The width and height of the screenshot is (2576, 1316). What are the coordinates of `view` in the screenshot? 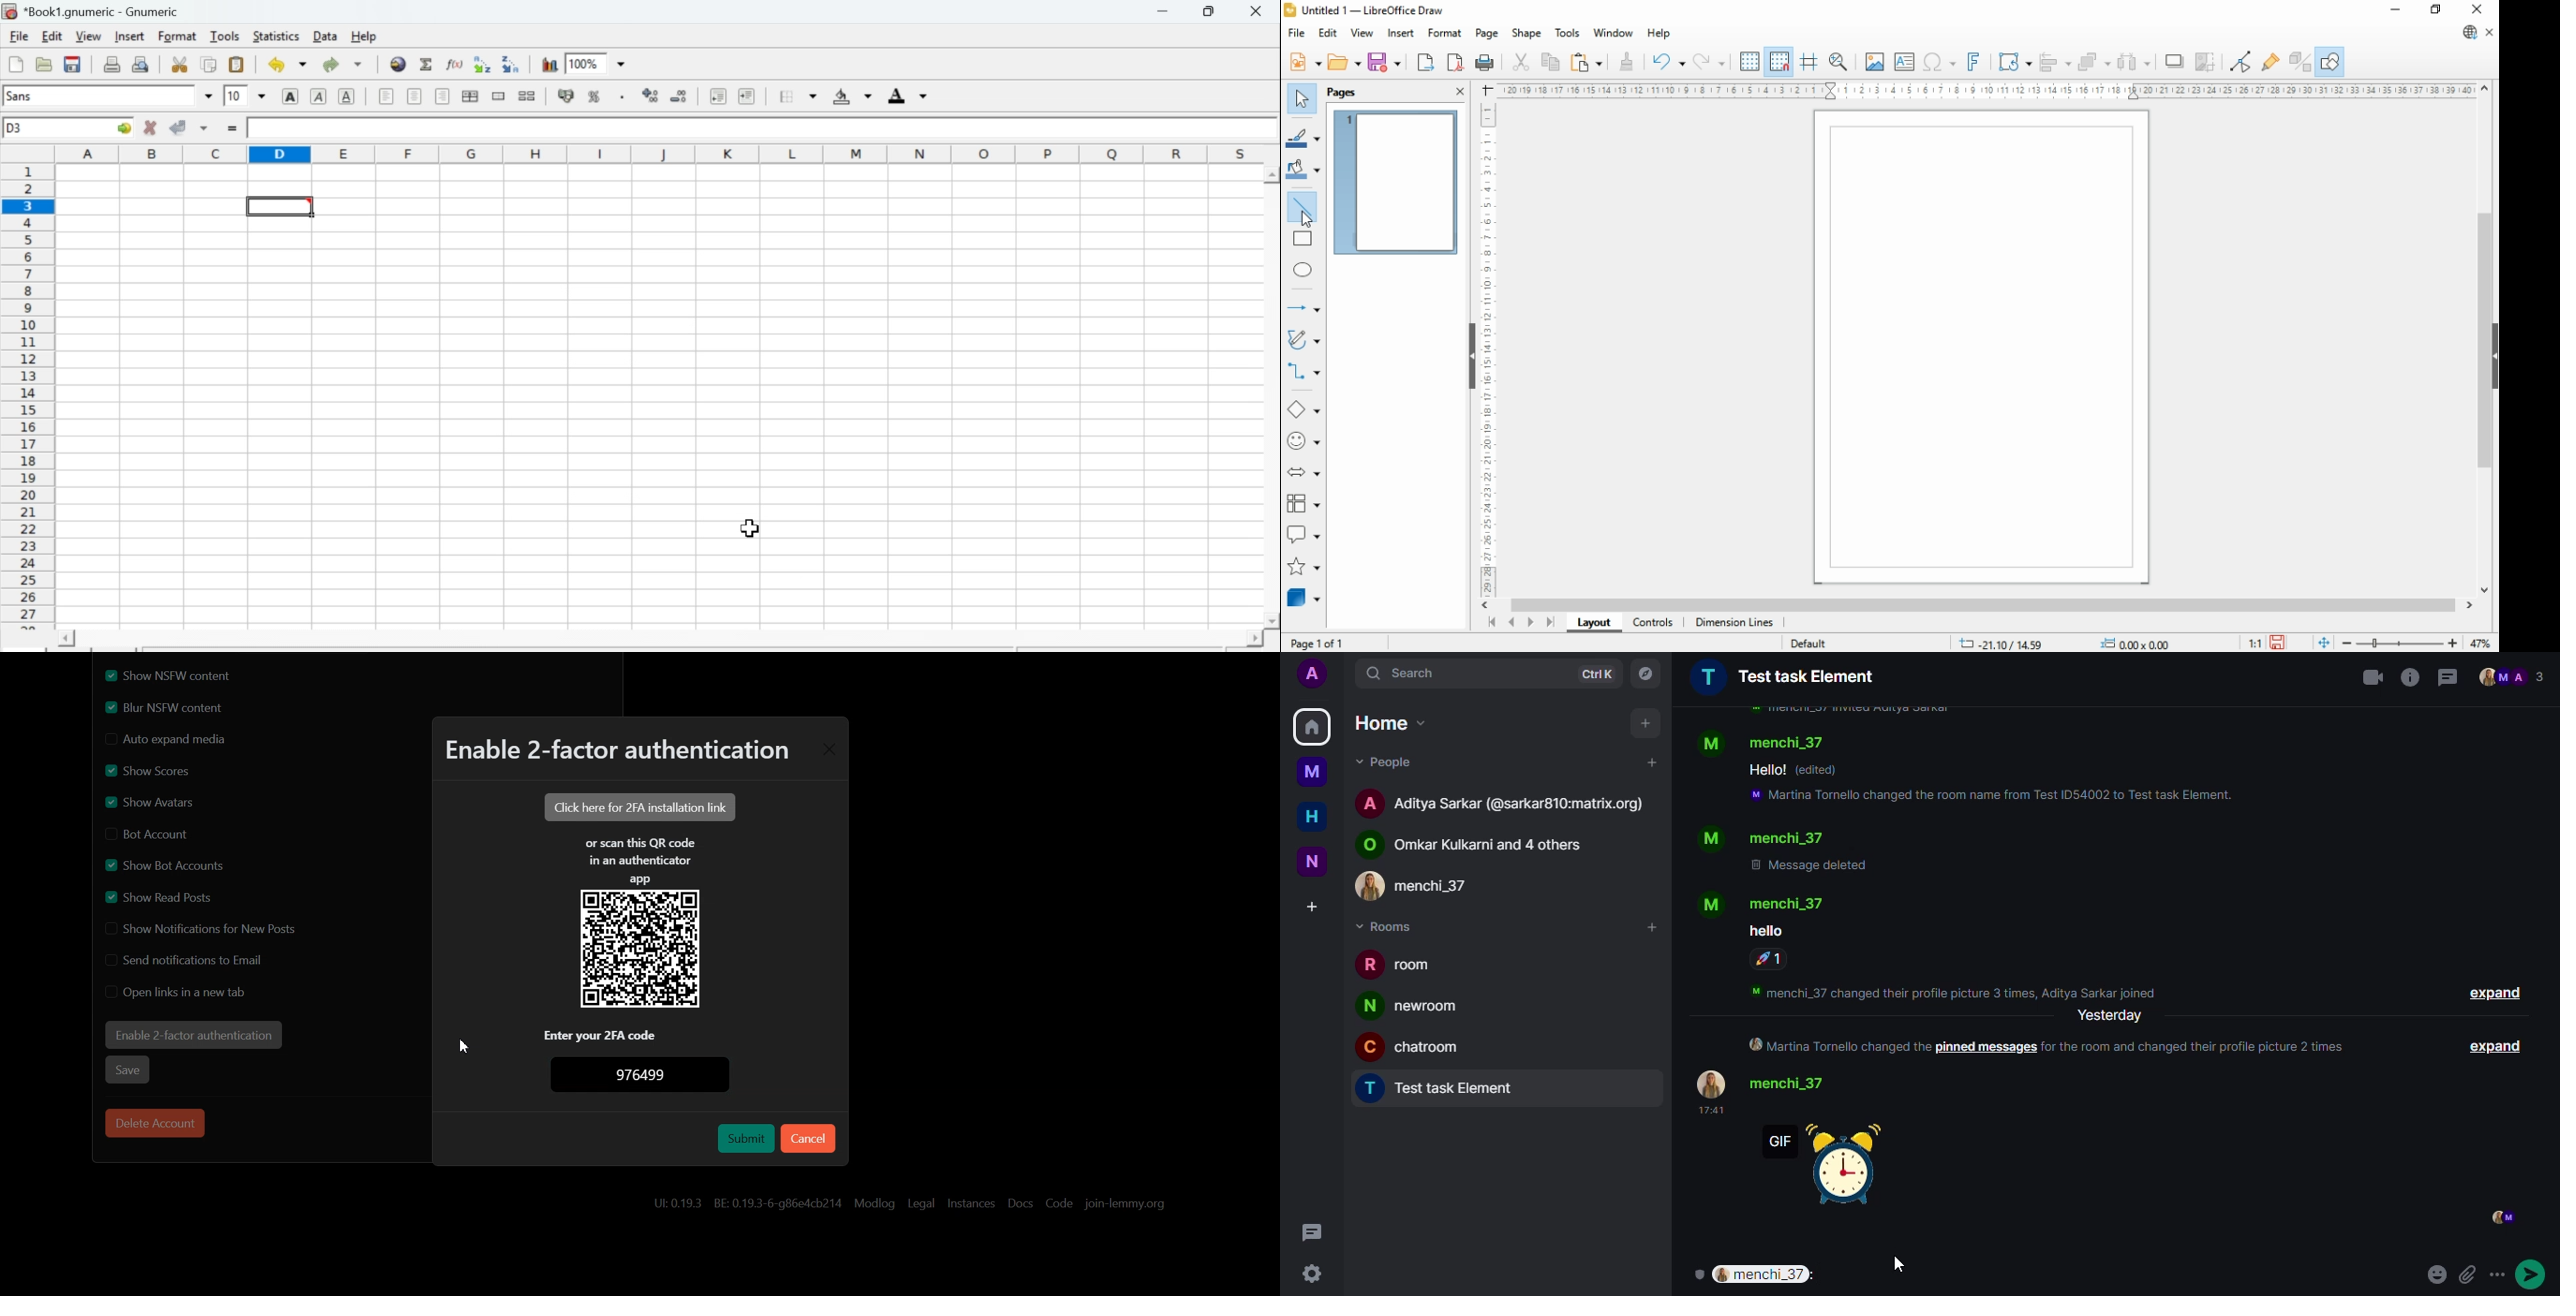 It's located at (1362, 34).